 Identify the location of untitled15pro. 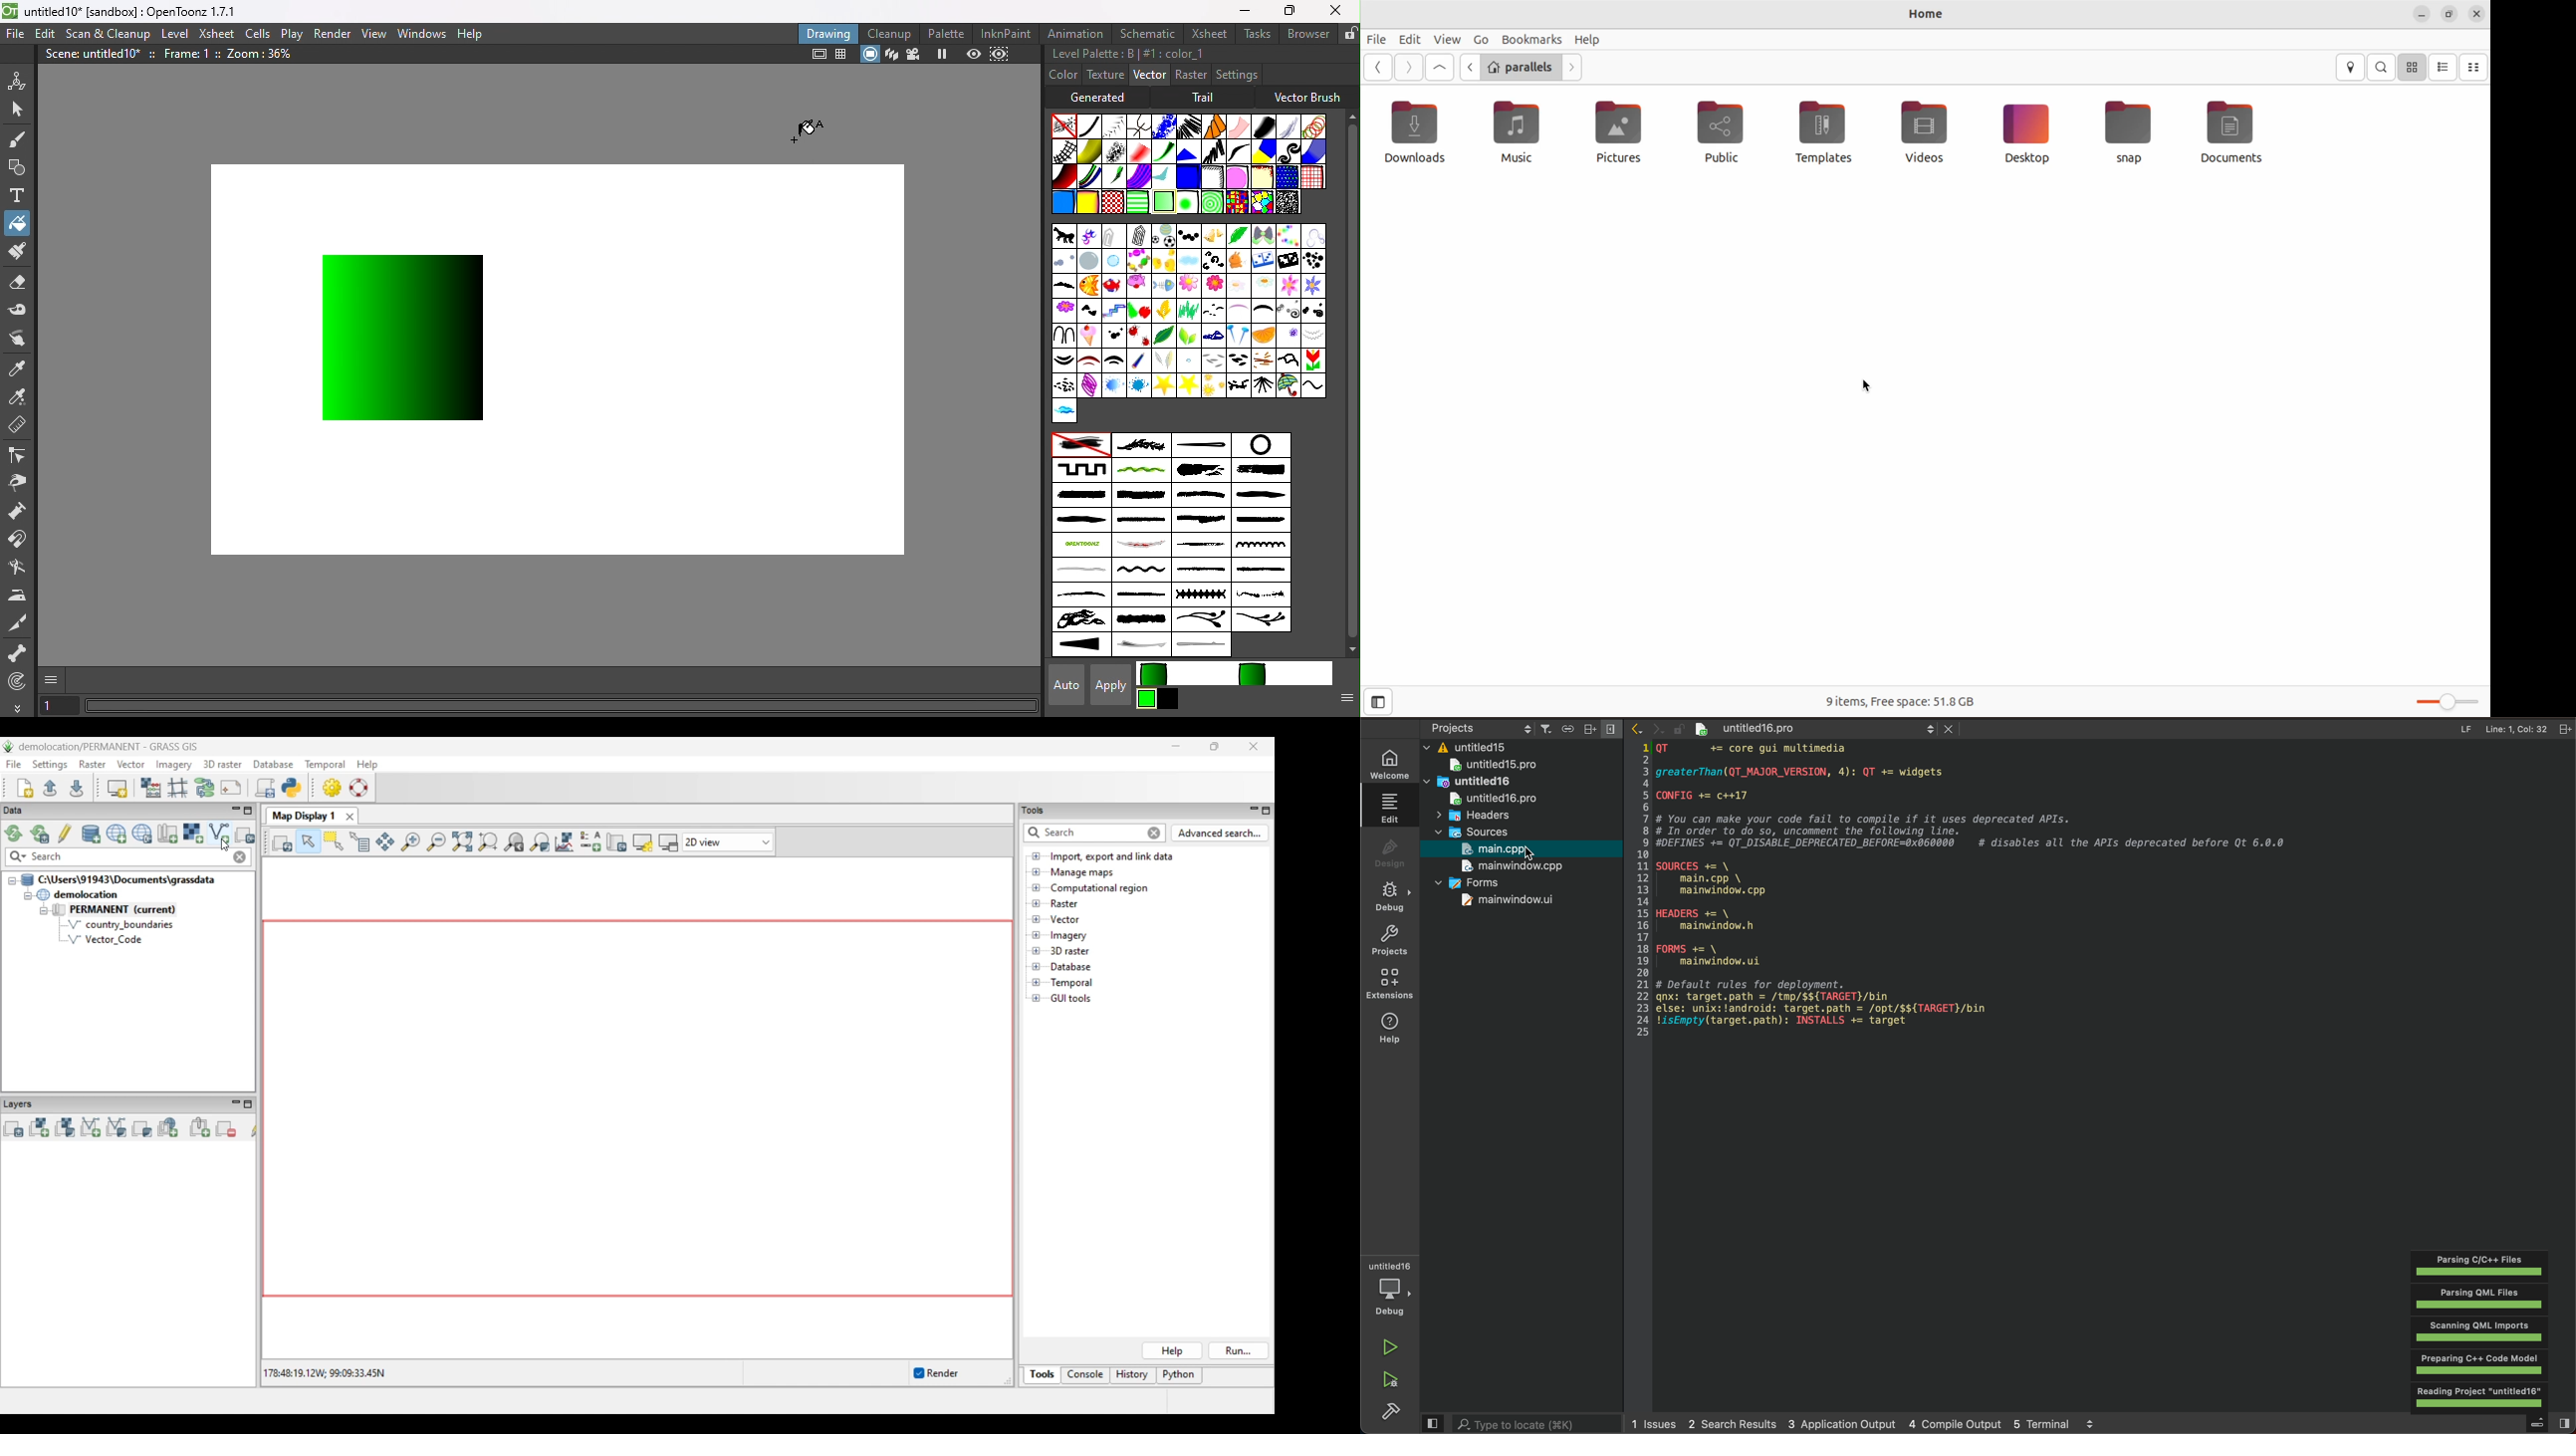
(1500, 766).